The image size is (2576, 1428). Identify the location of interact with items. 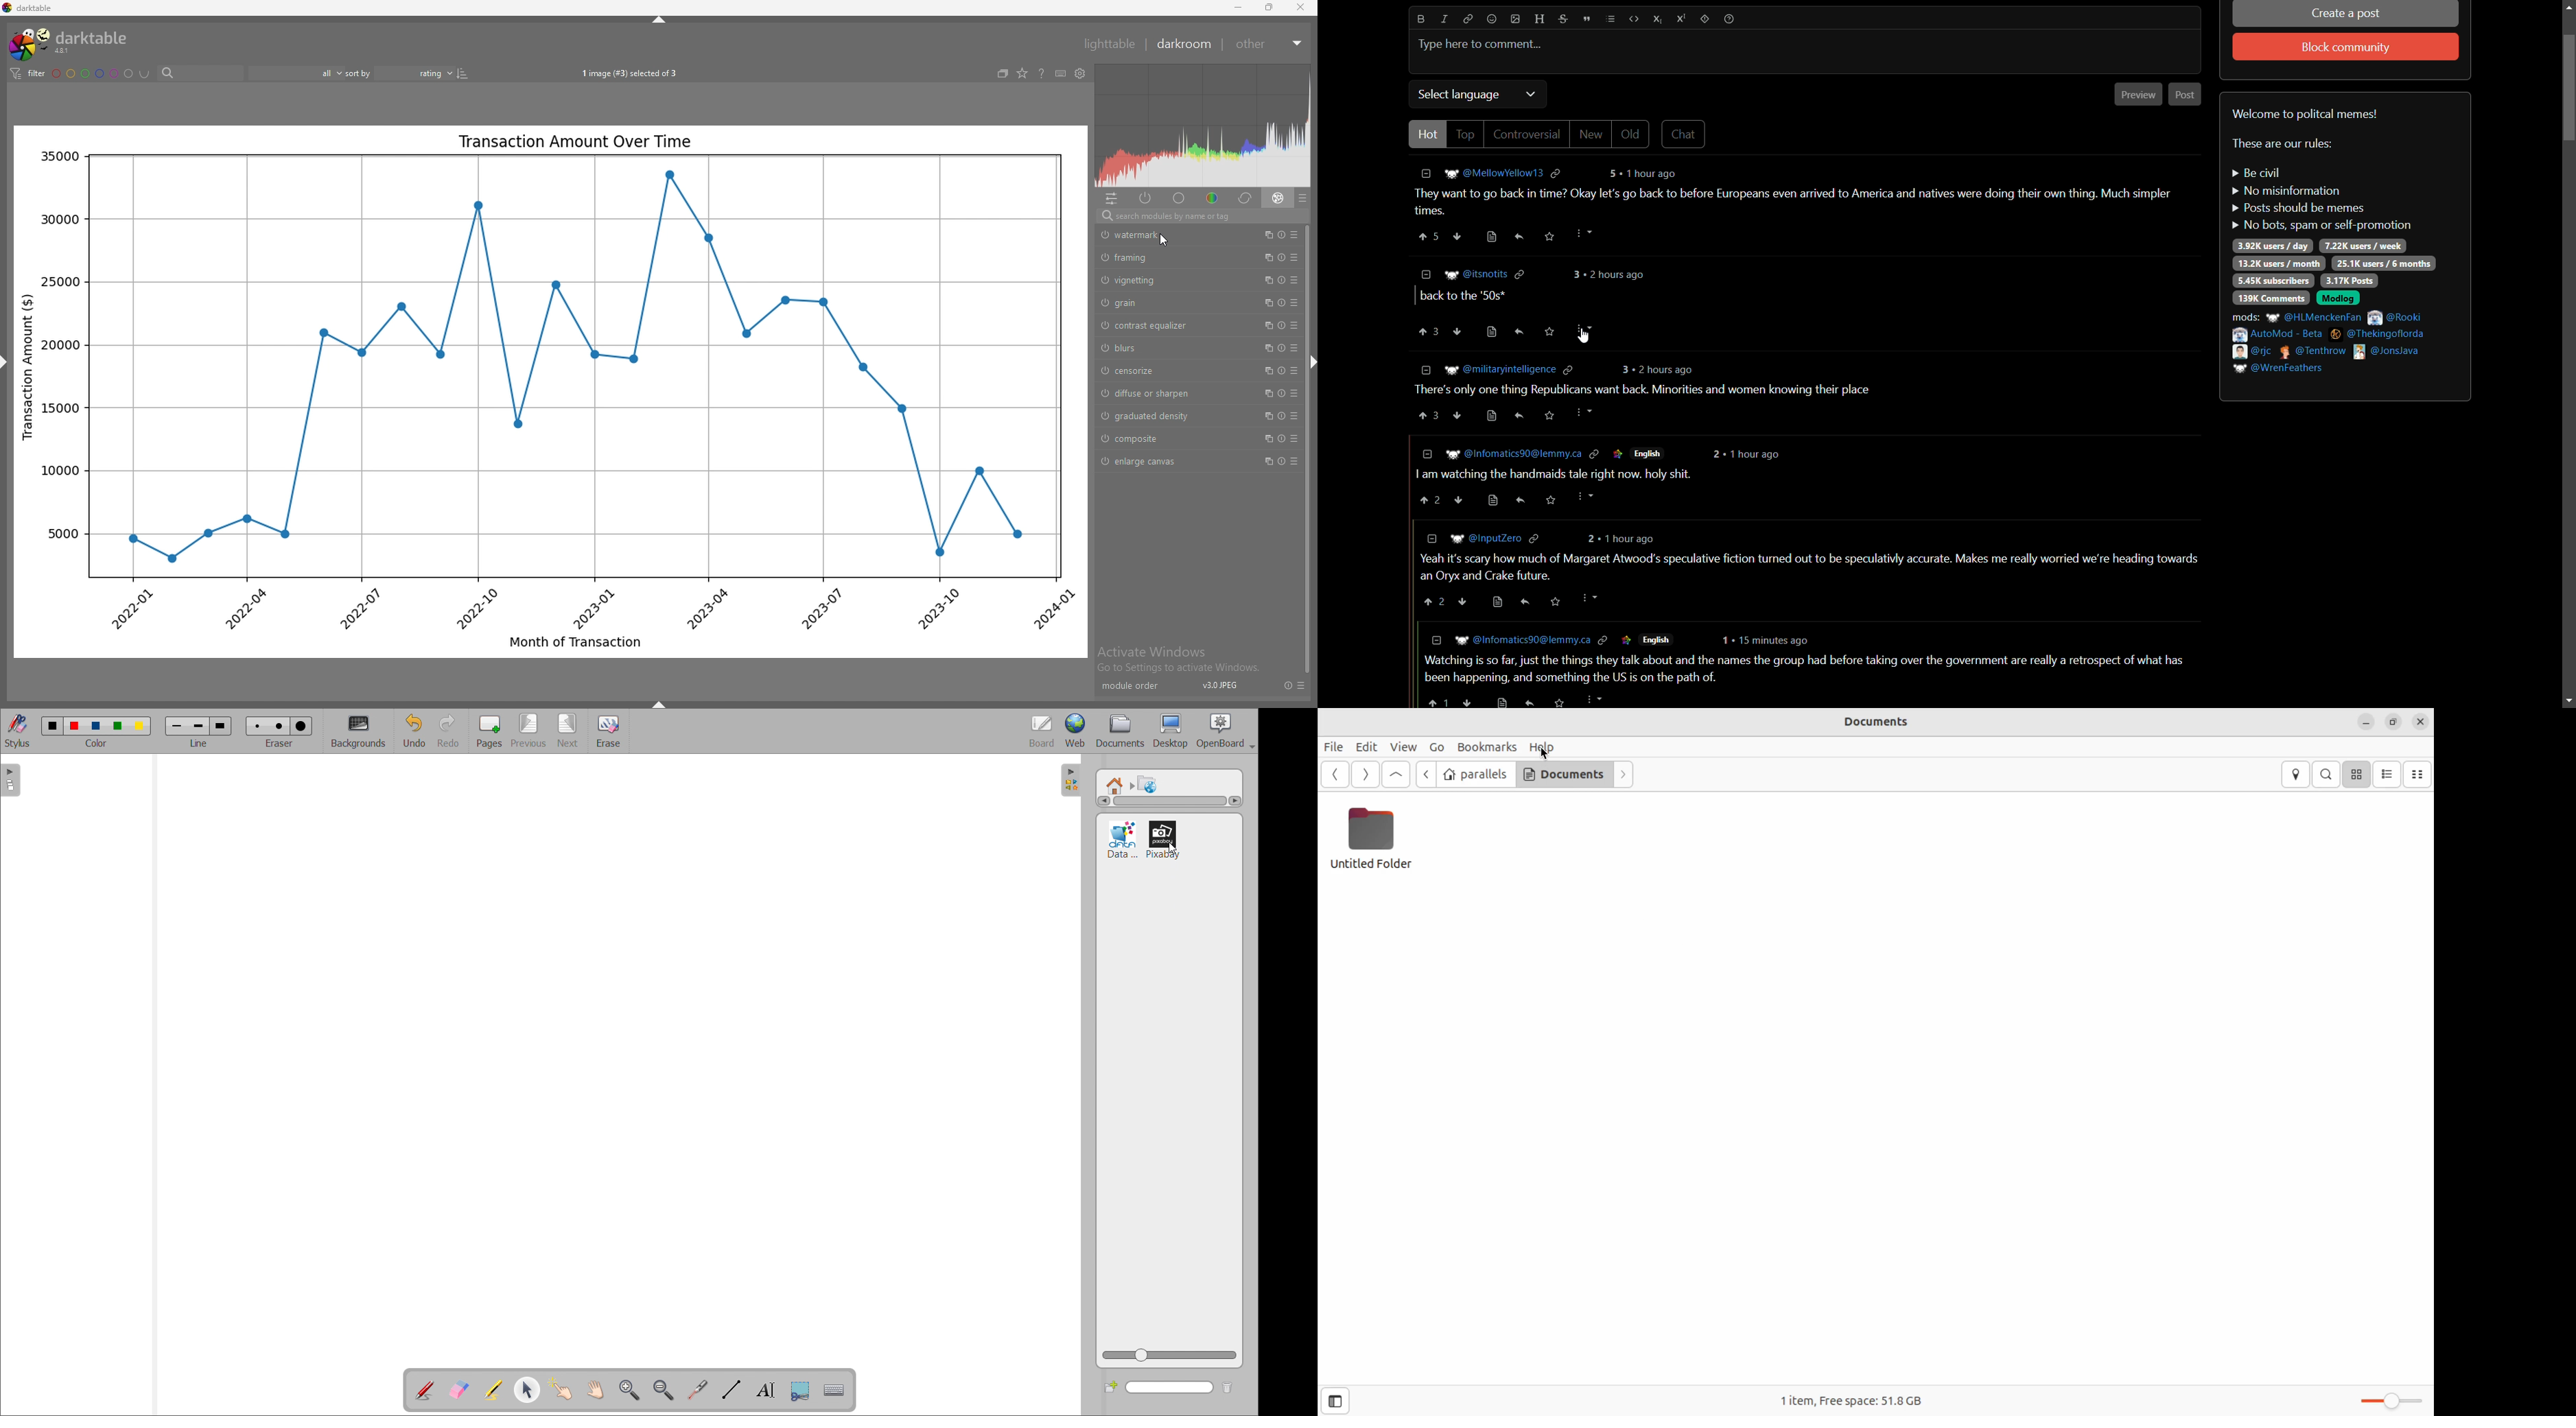
(561, 1389).